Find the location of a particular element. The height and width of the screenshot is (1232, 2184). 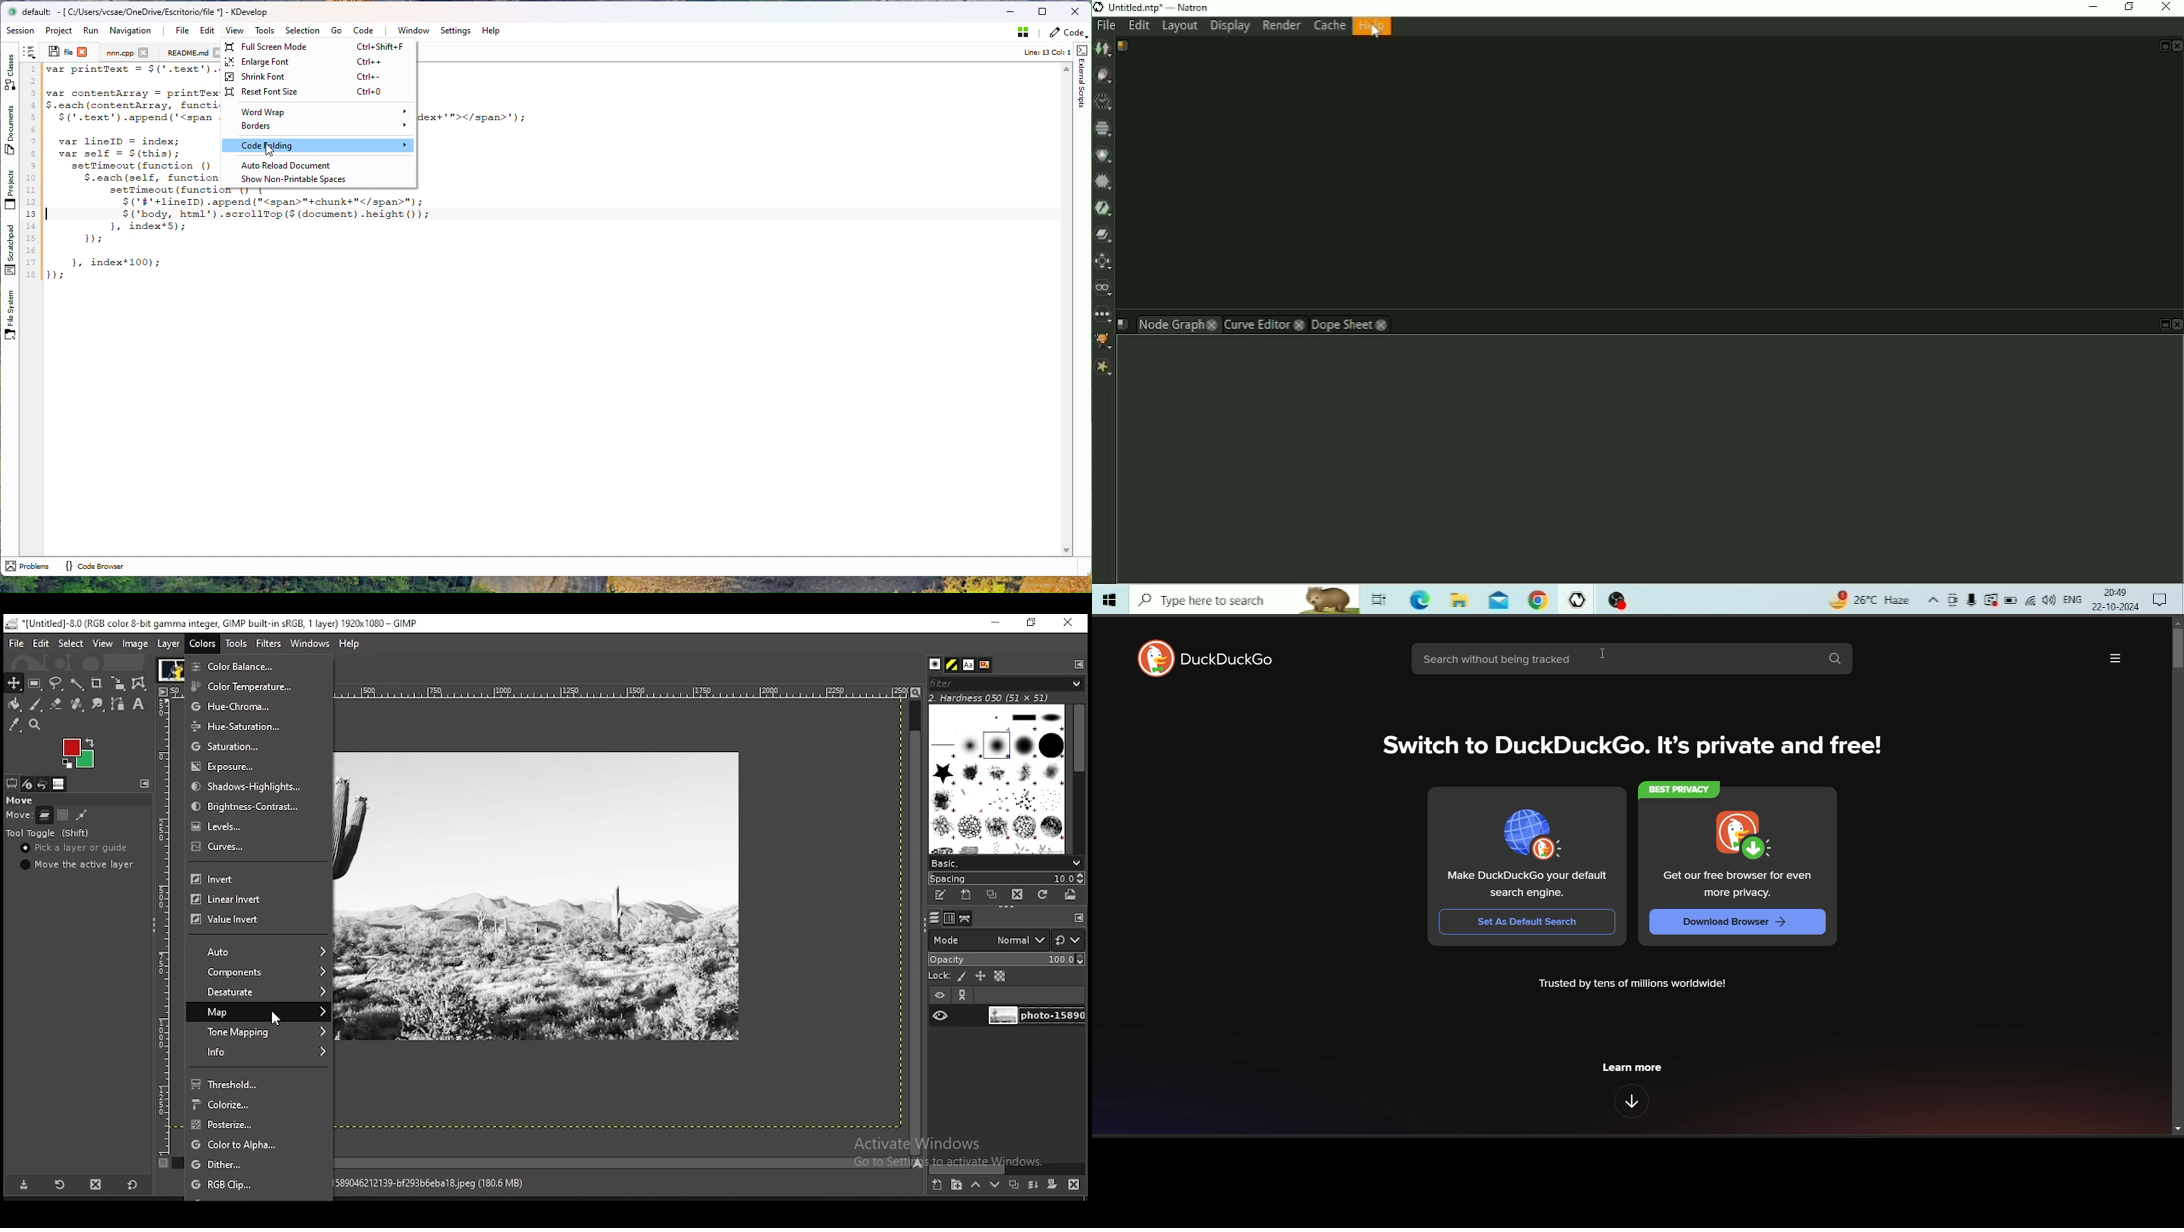

Get our free browser for even
more privacy. is located at coordinates (1739, 885).